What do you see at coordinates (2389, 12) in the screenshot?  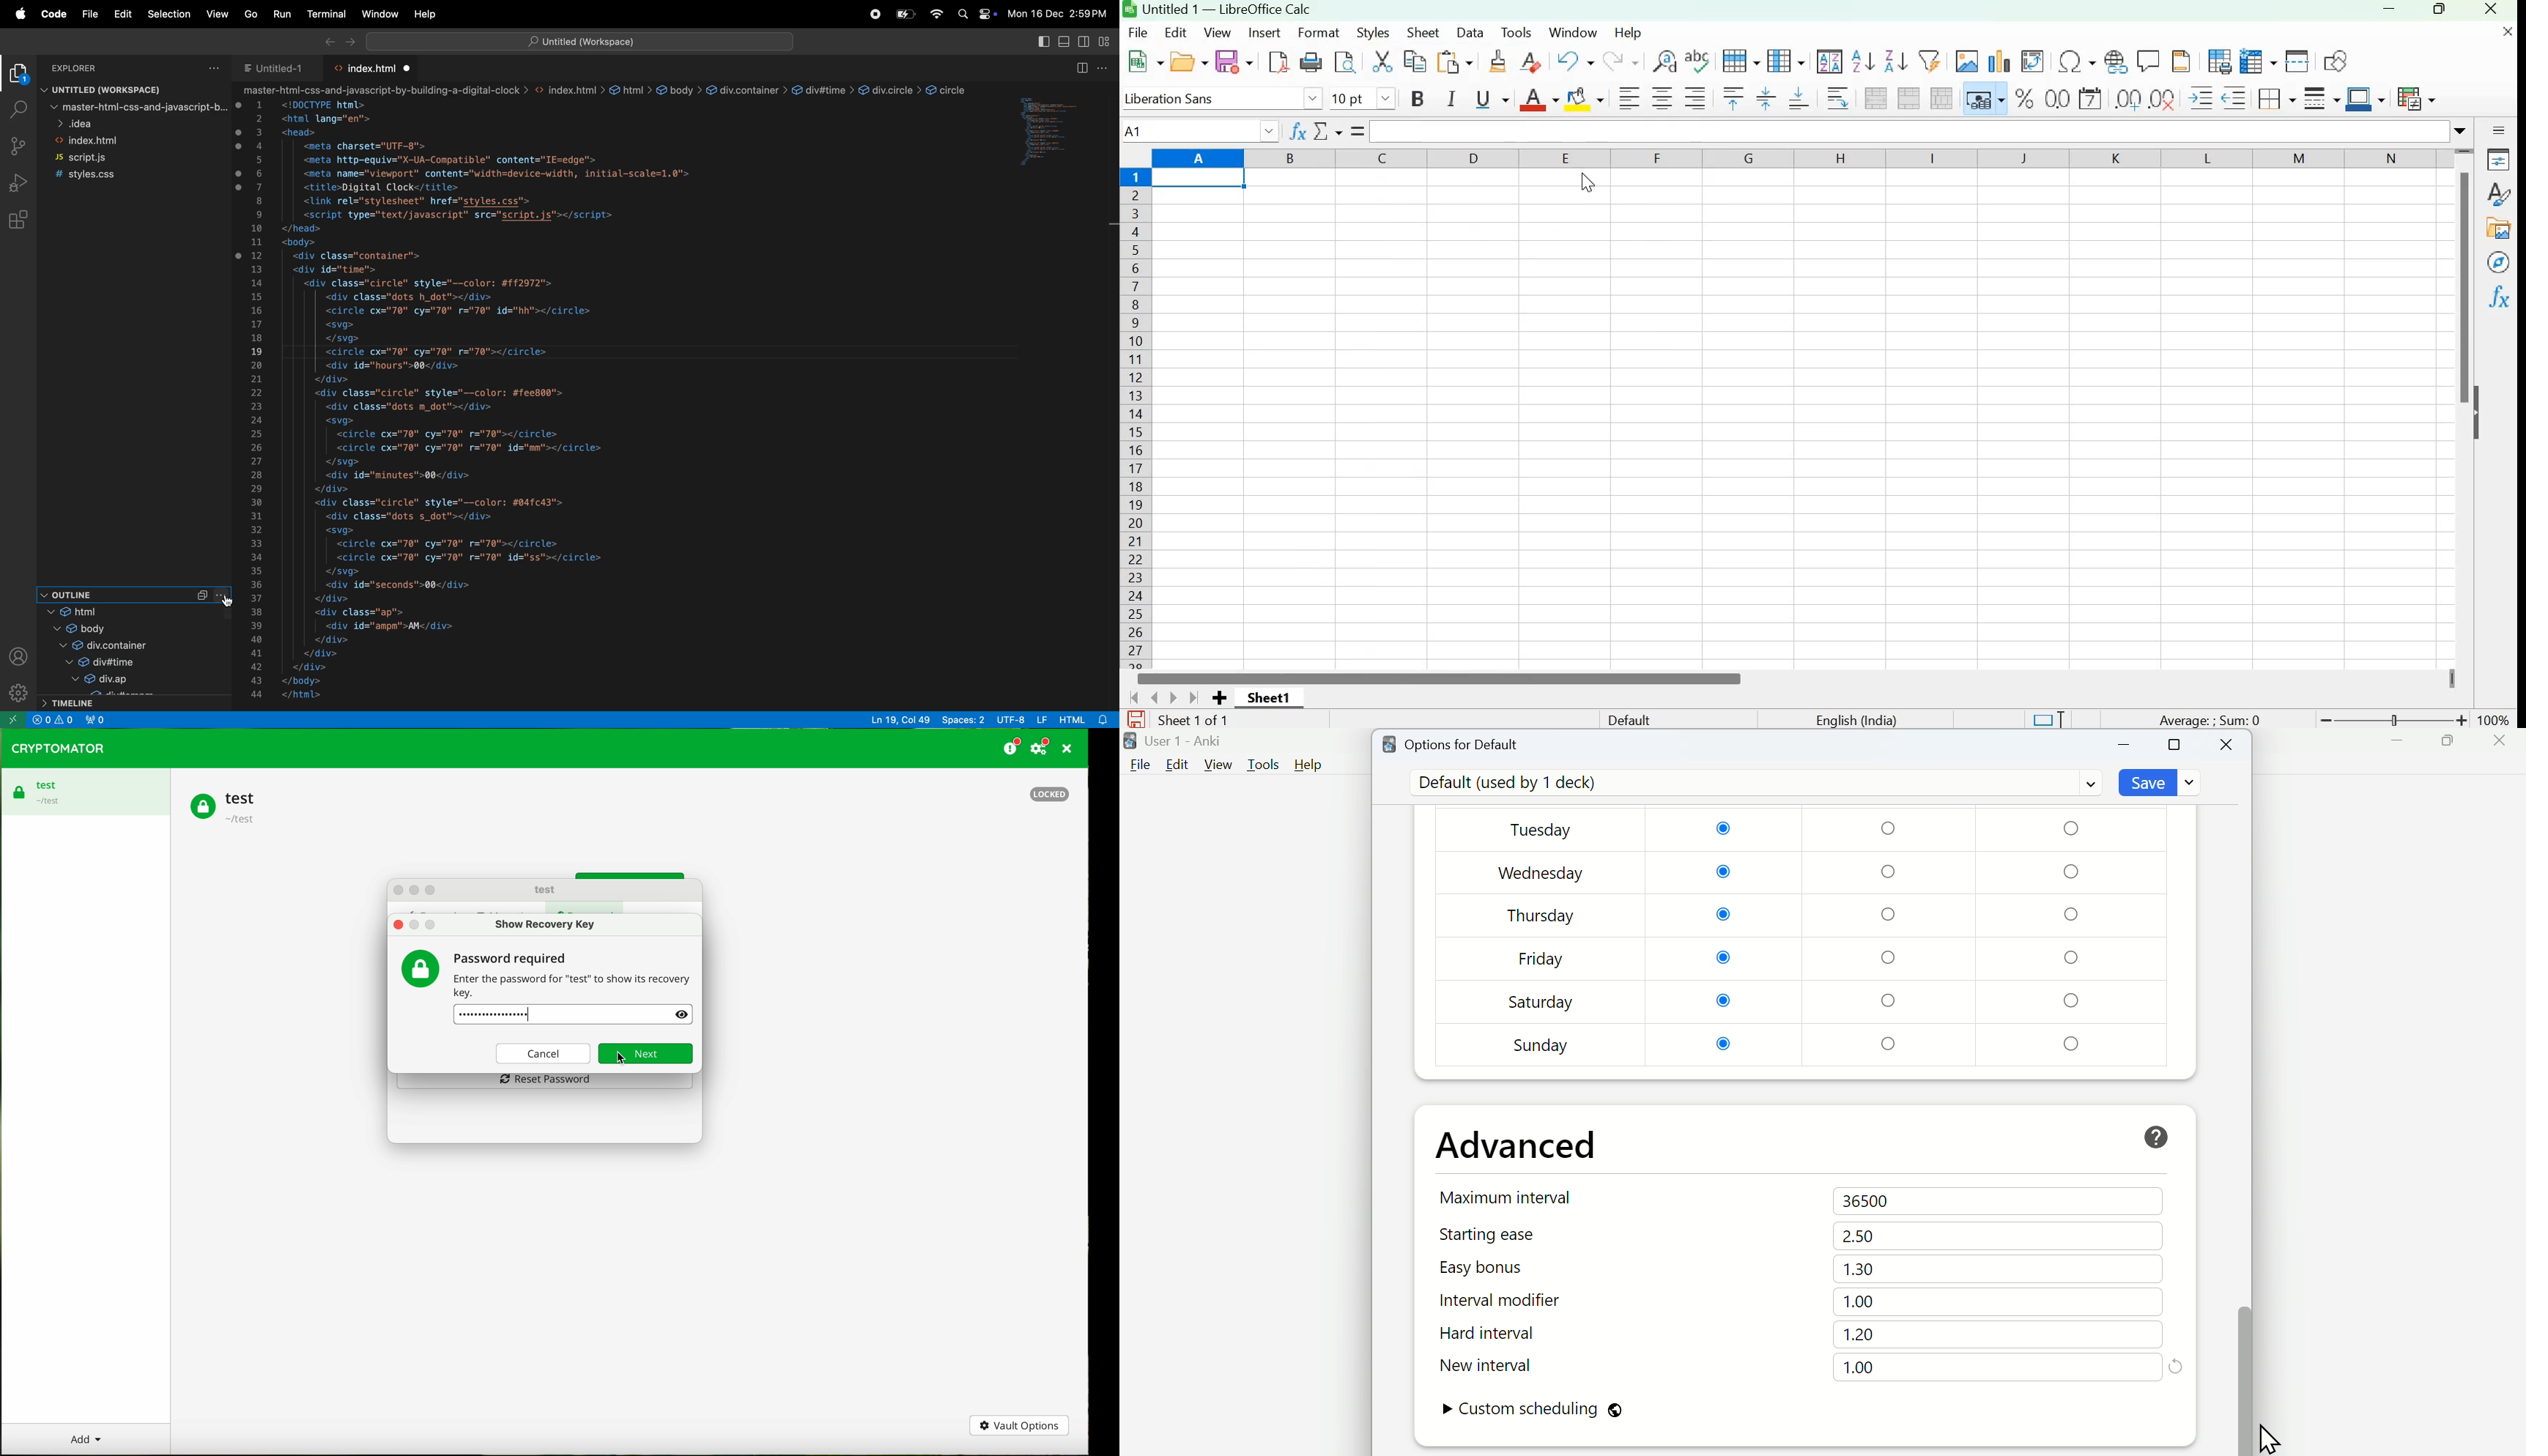 I see `Minimize` at bounding box center [2389, 12].